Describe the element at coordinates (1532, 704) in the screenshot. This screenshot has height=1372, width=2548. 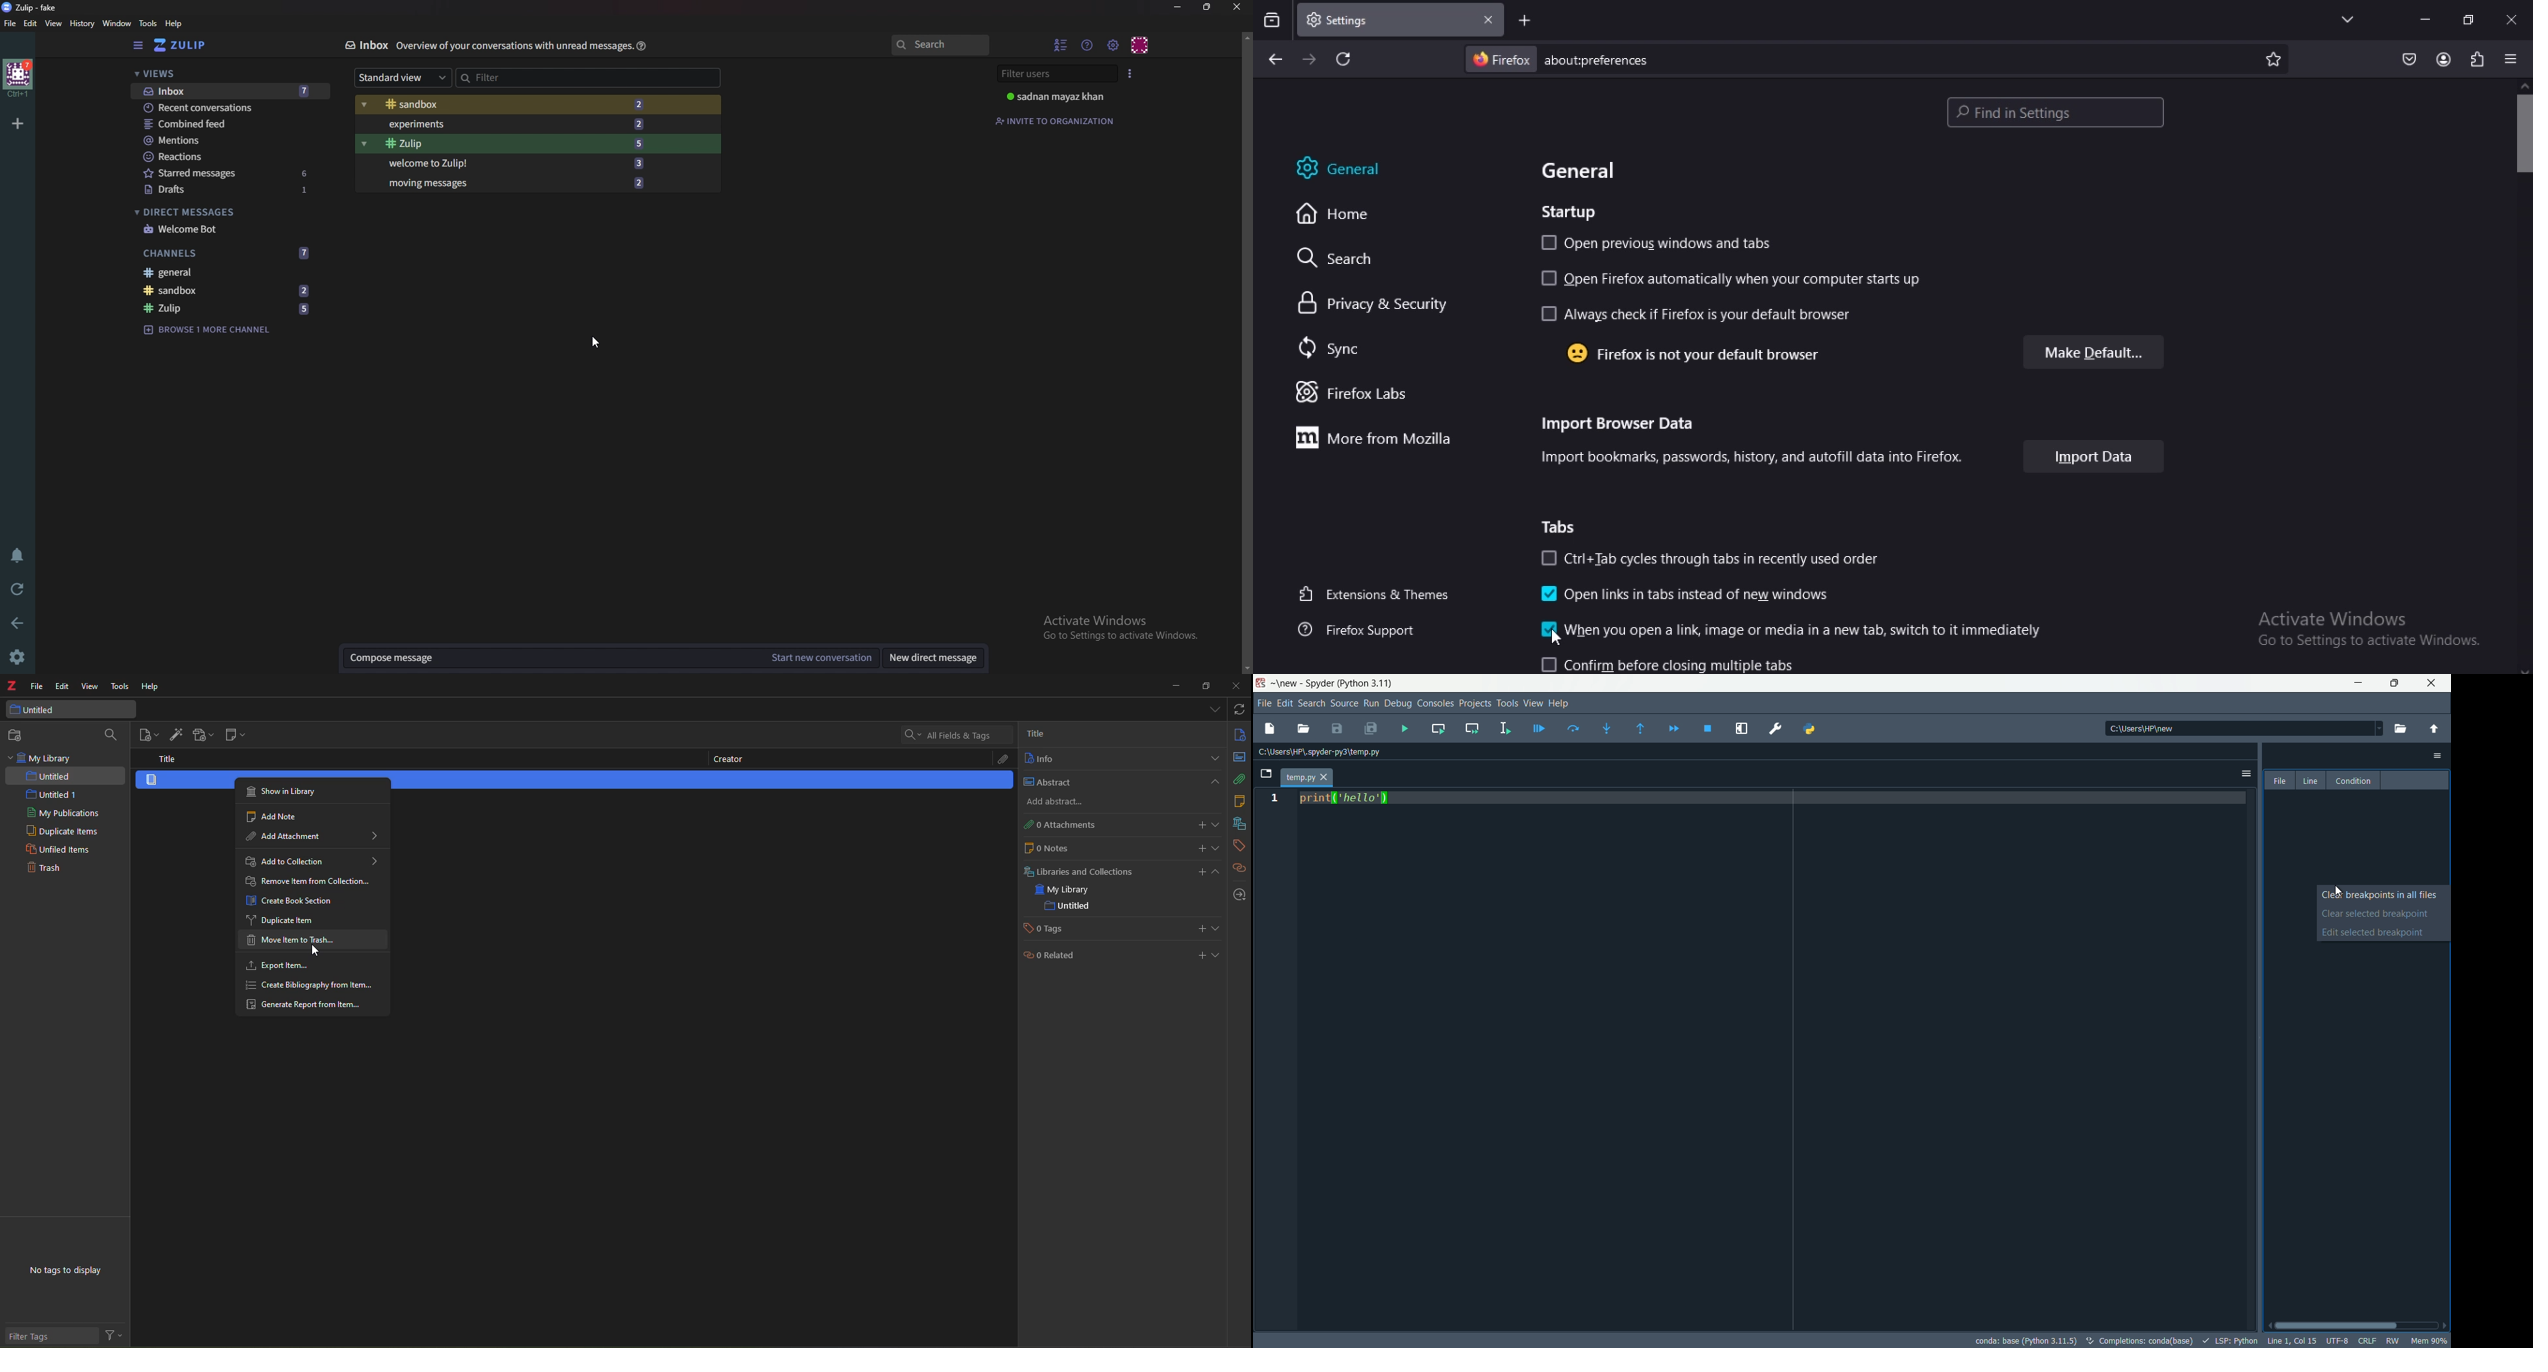
I see `view menu` at that location.